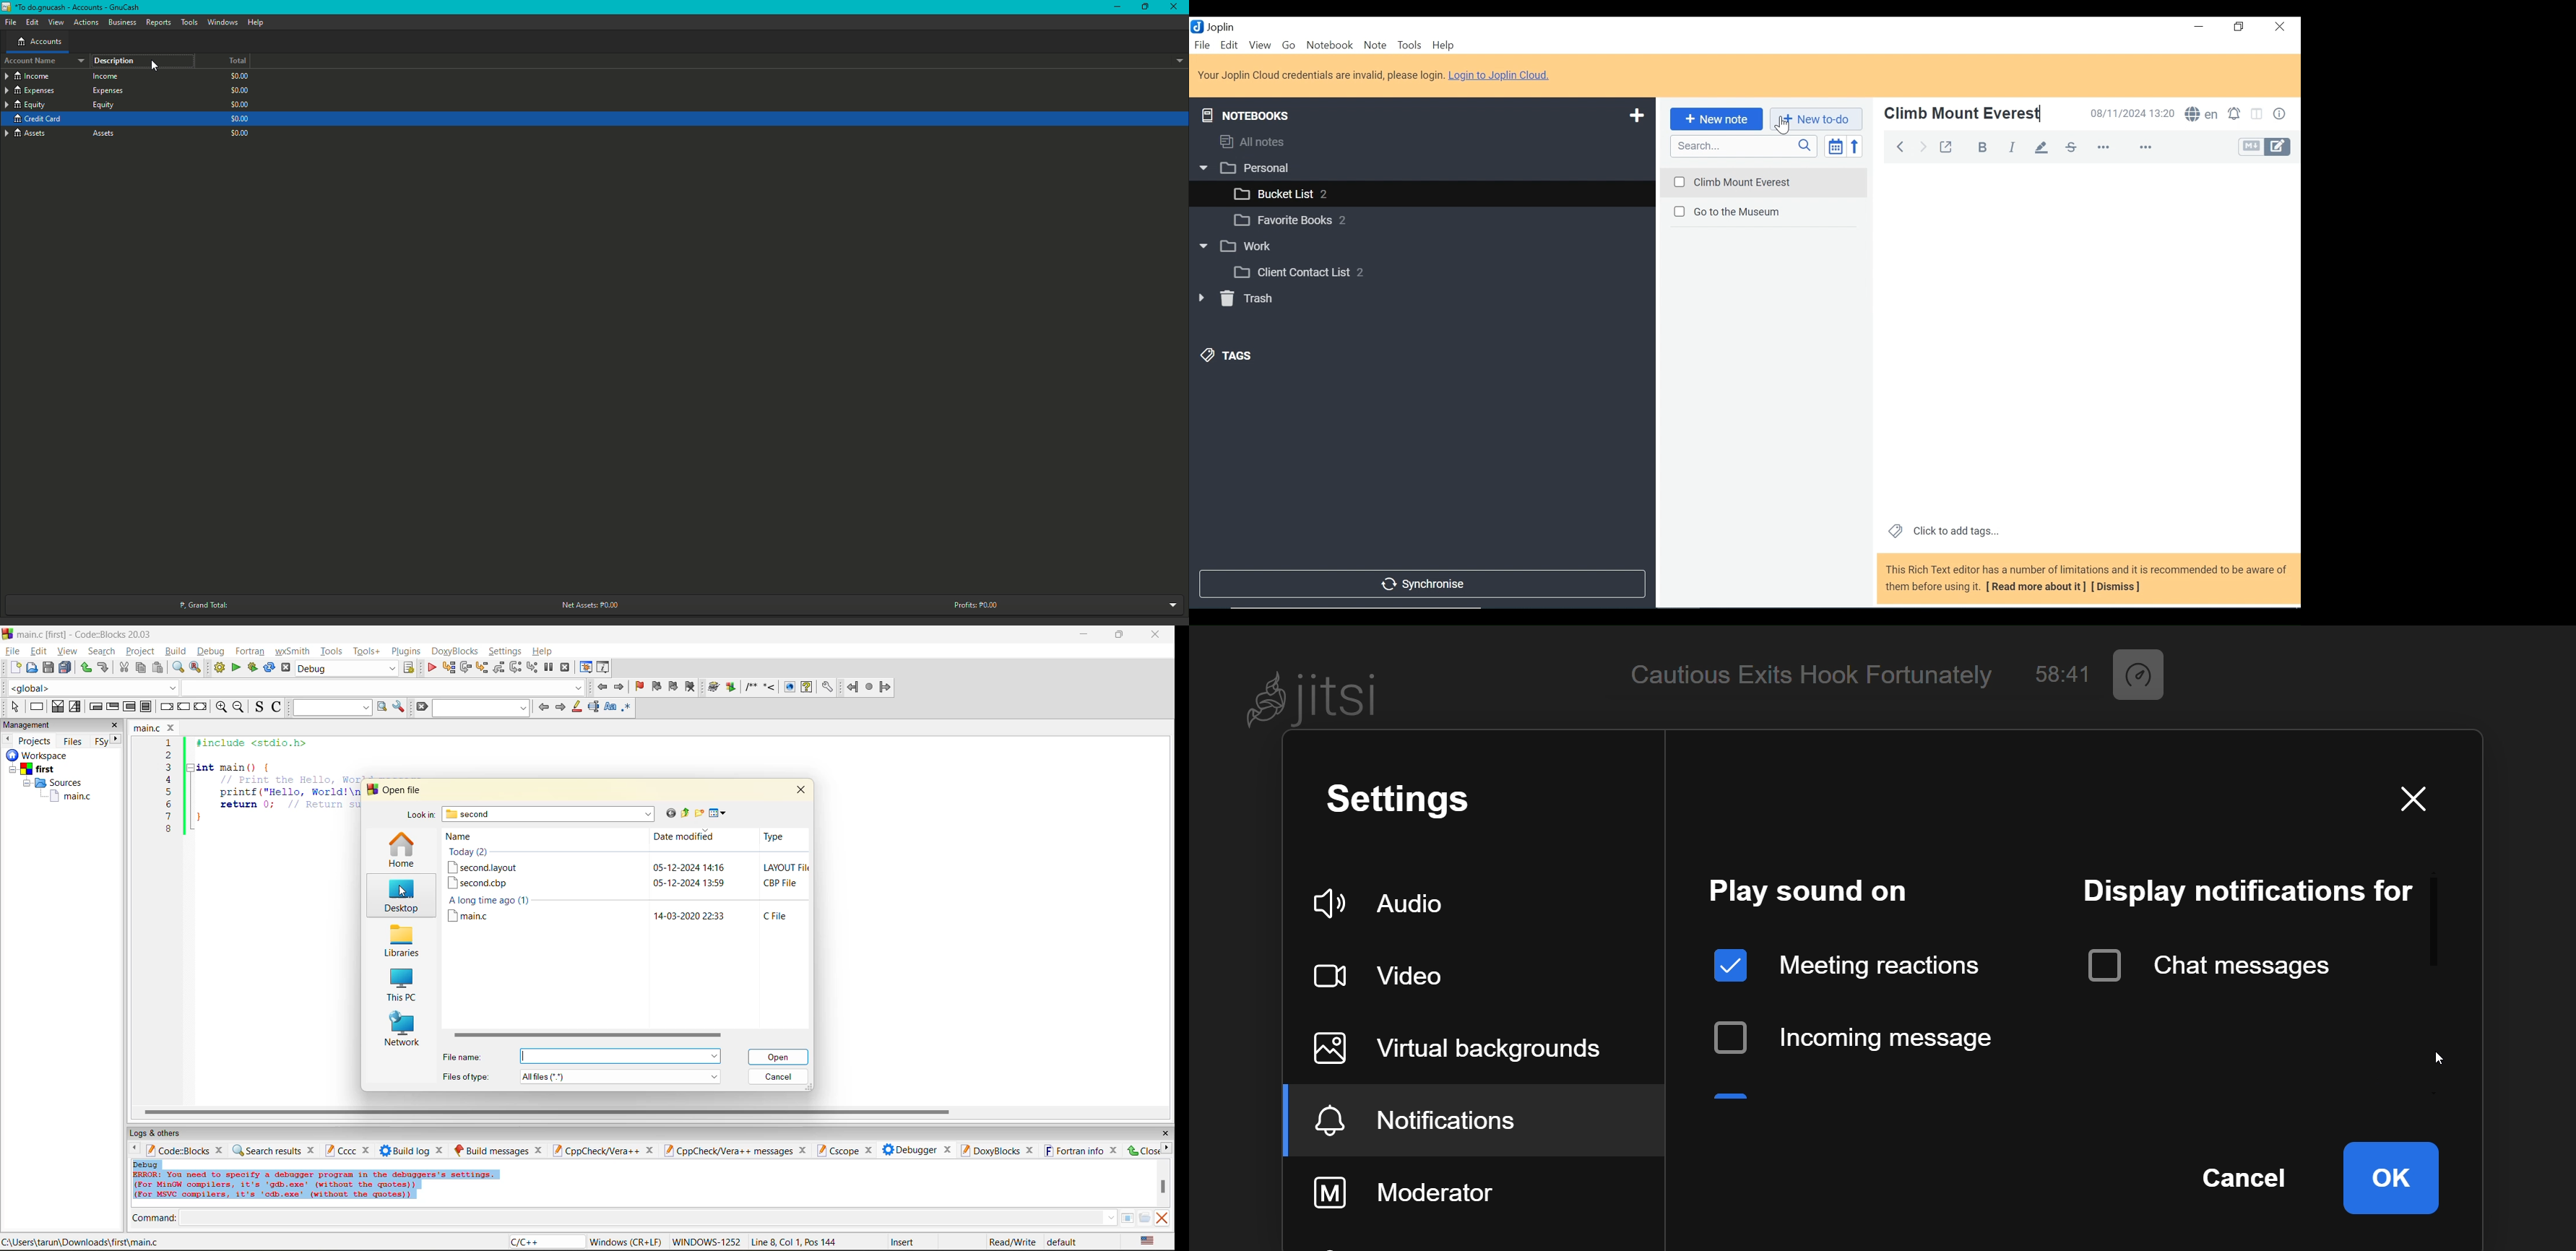 The image size is (2576, 1260). I want to click on Notebooks, so click(1246, 113).